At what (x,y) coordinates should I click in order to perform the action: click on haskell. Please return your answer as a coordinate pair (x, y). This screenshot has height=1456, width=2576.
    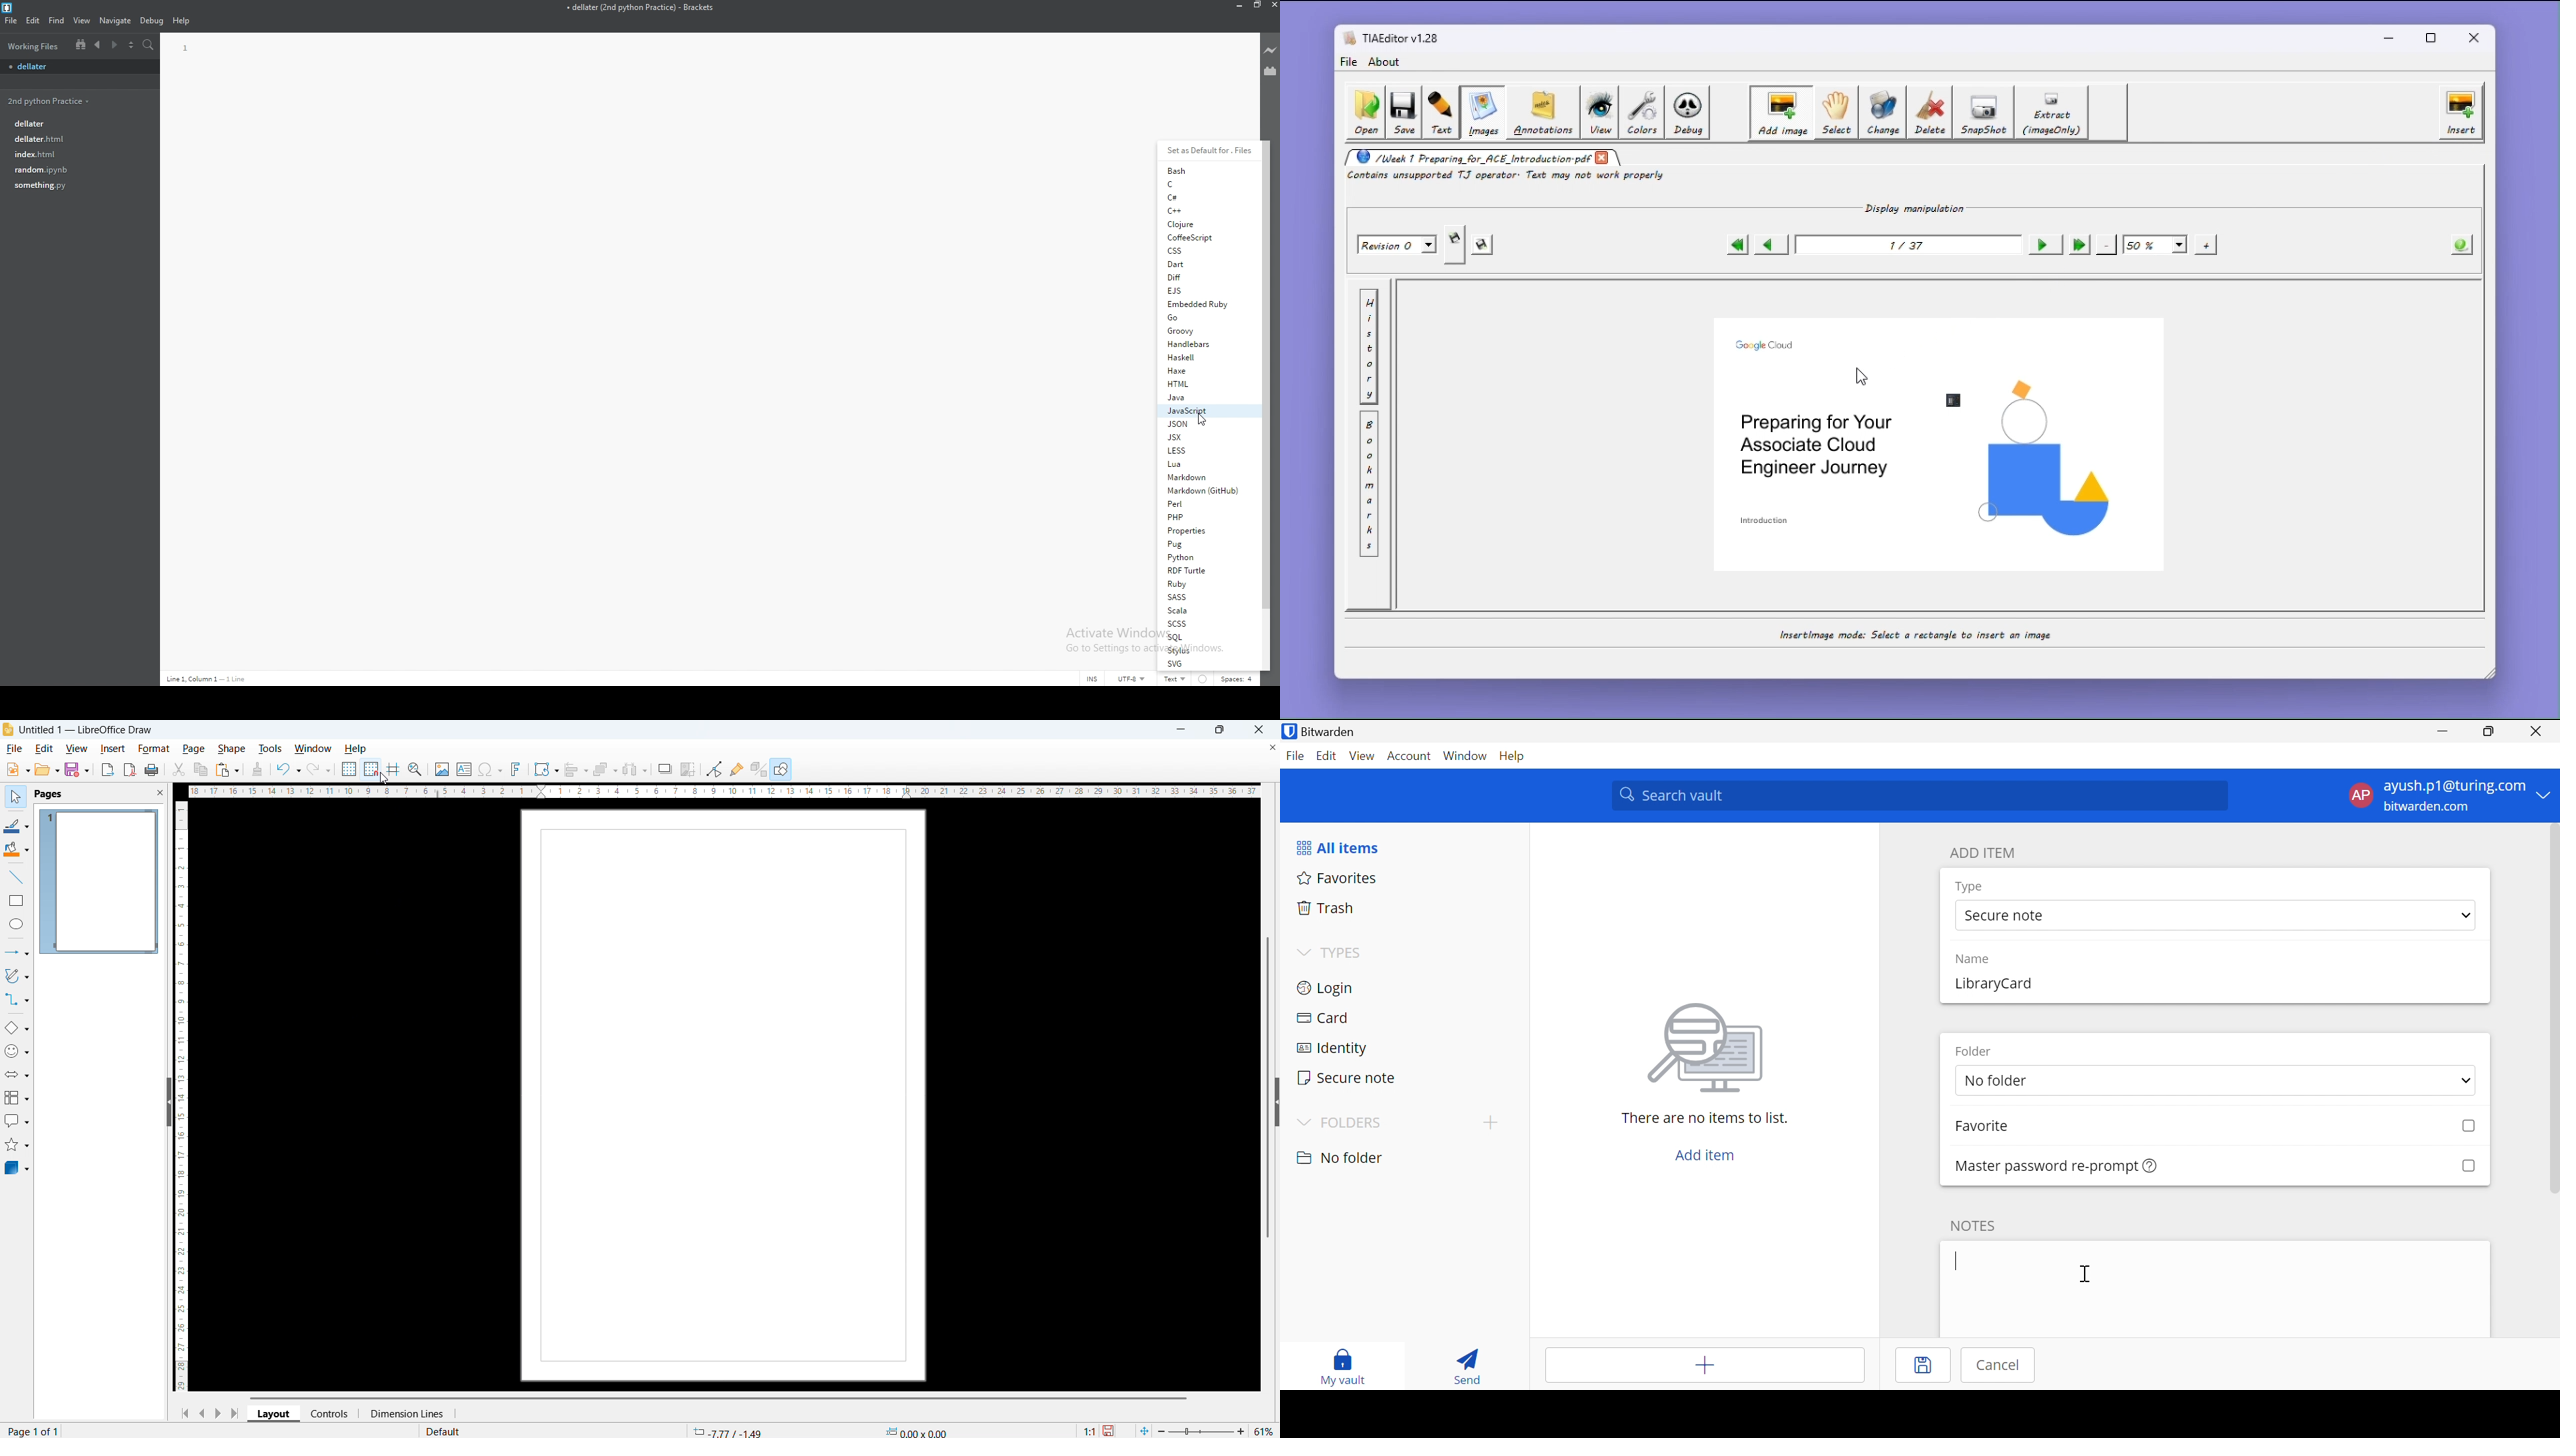
    Looking at the image, I should click on (1205, 357).